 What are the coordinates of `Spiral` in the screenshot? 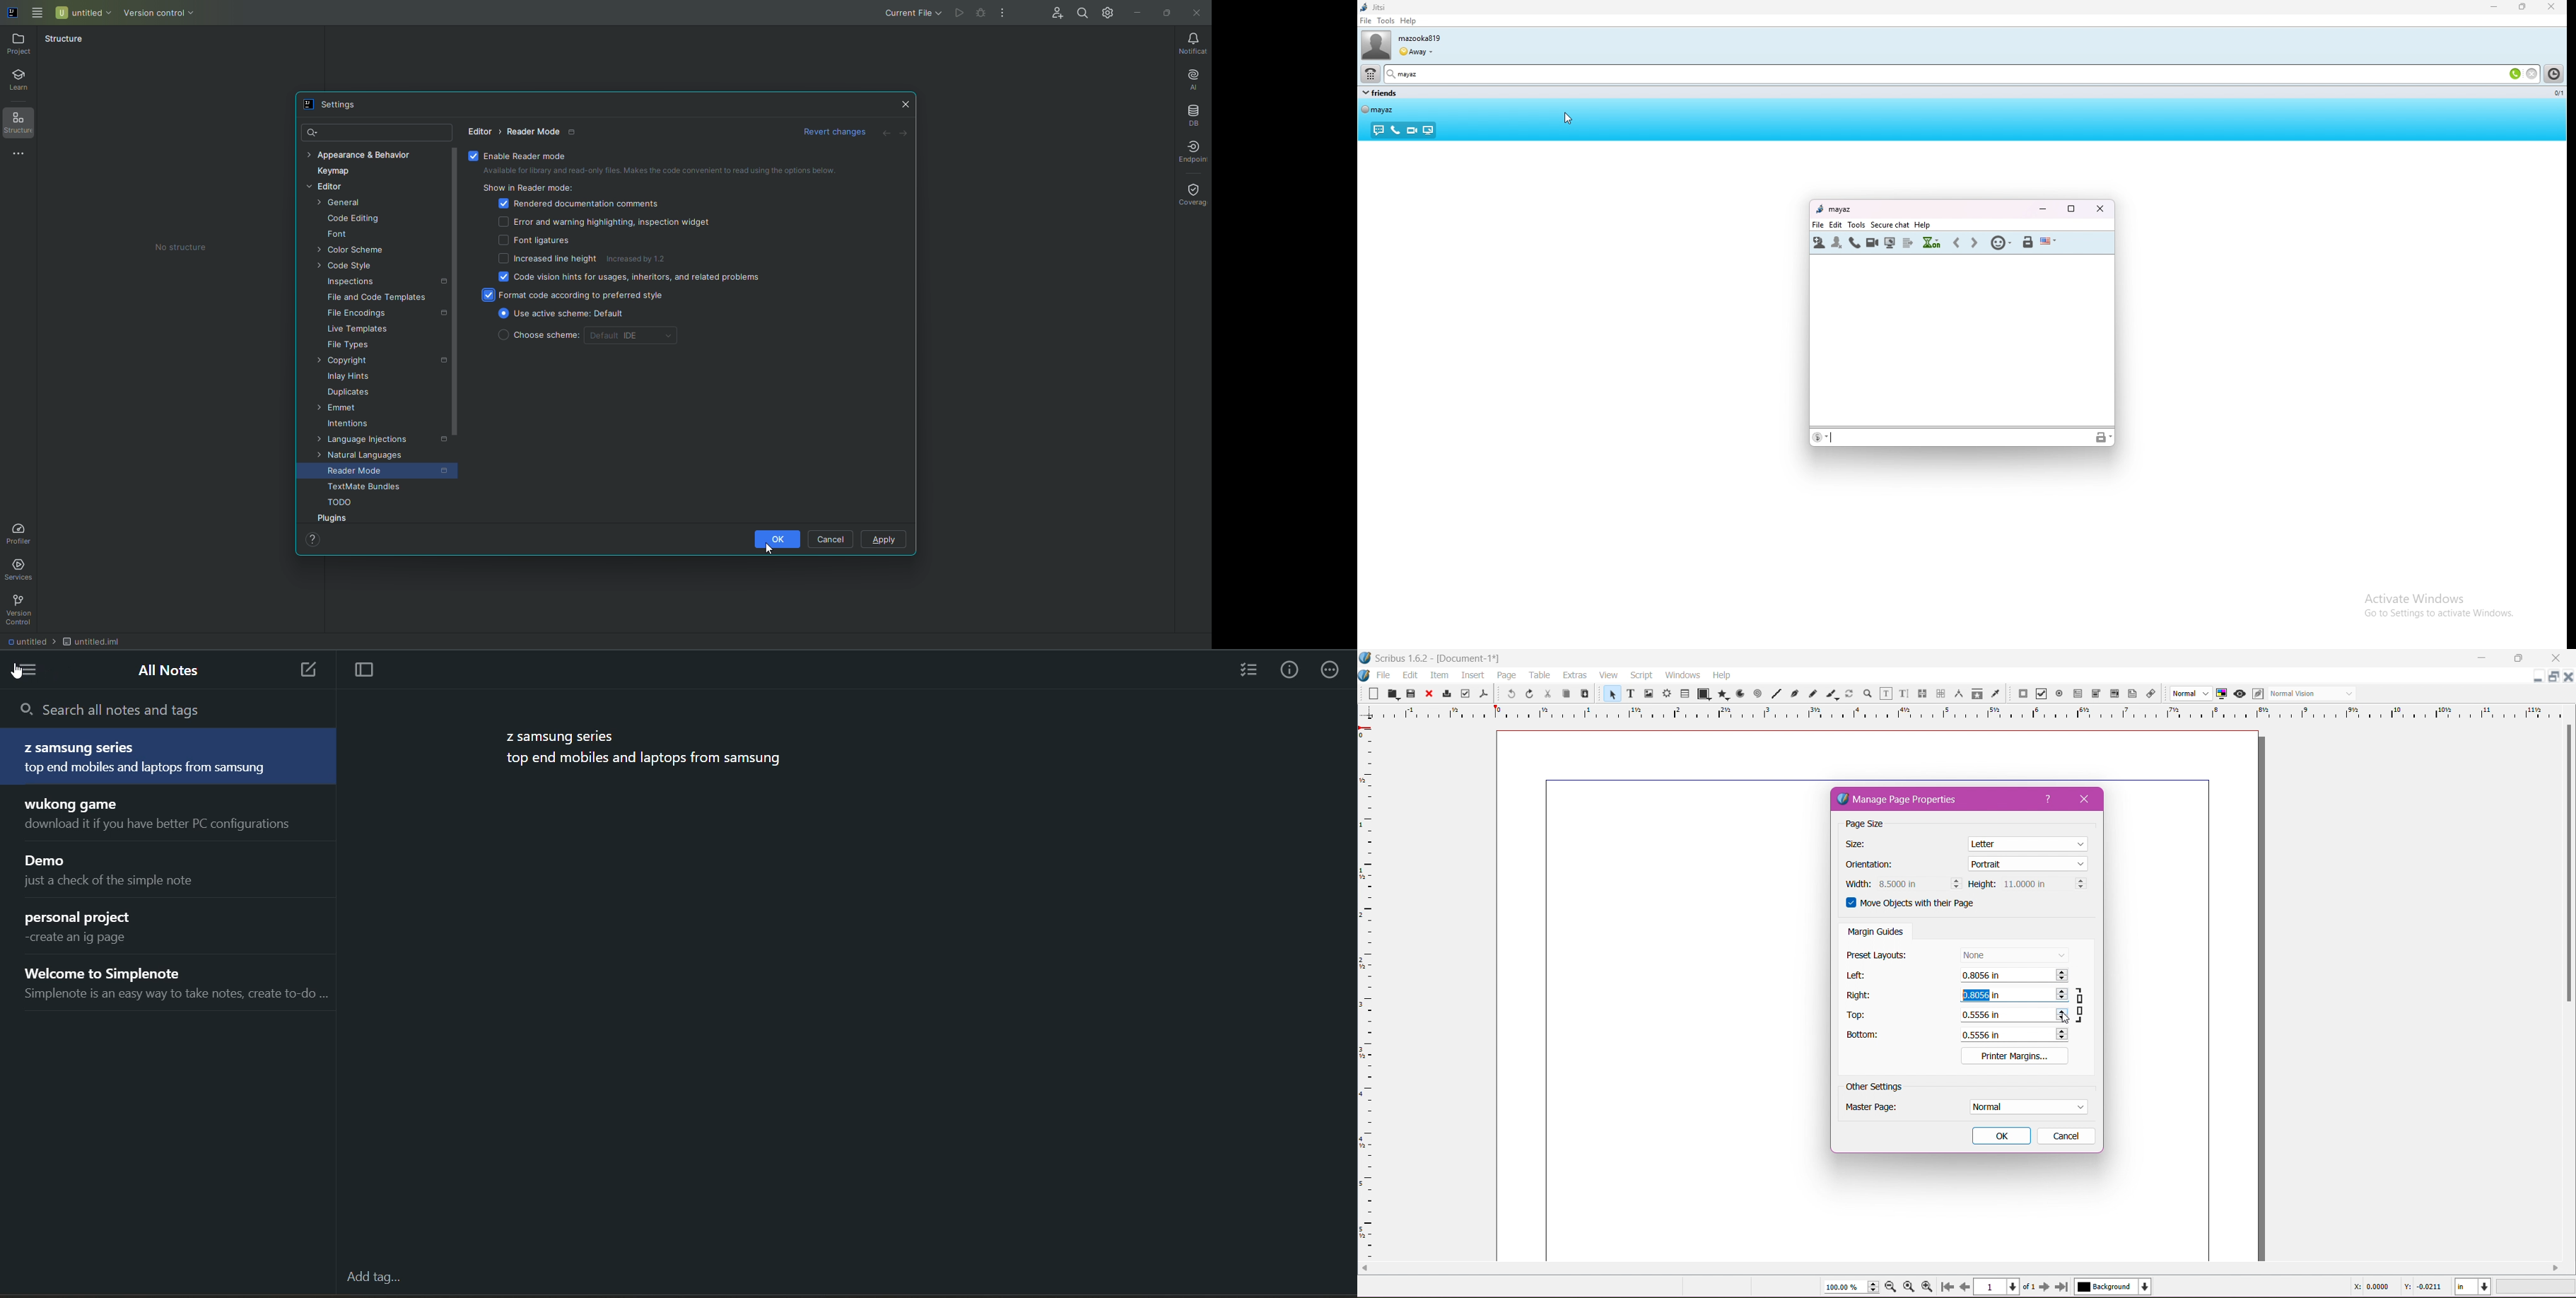 It's located at (1757, 694).